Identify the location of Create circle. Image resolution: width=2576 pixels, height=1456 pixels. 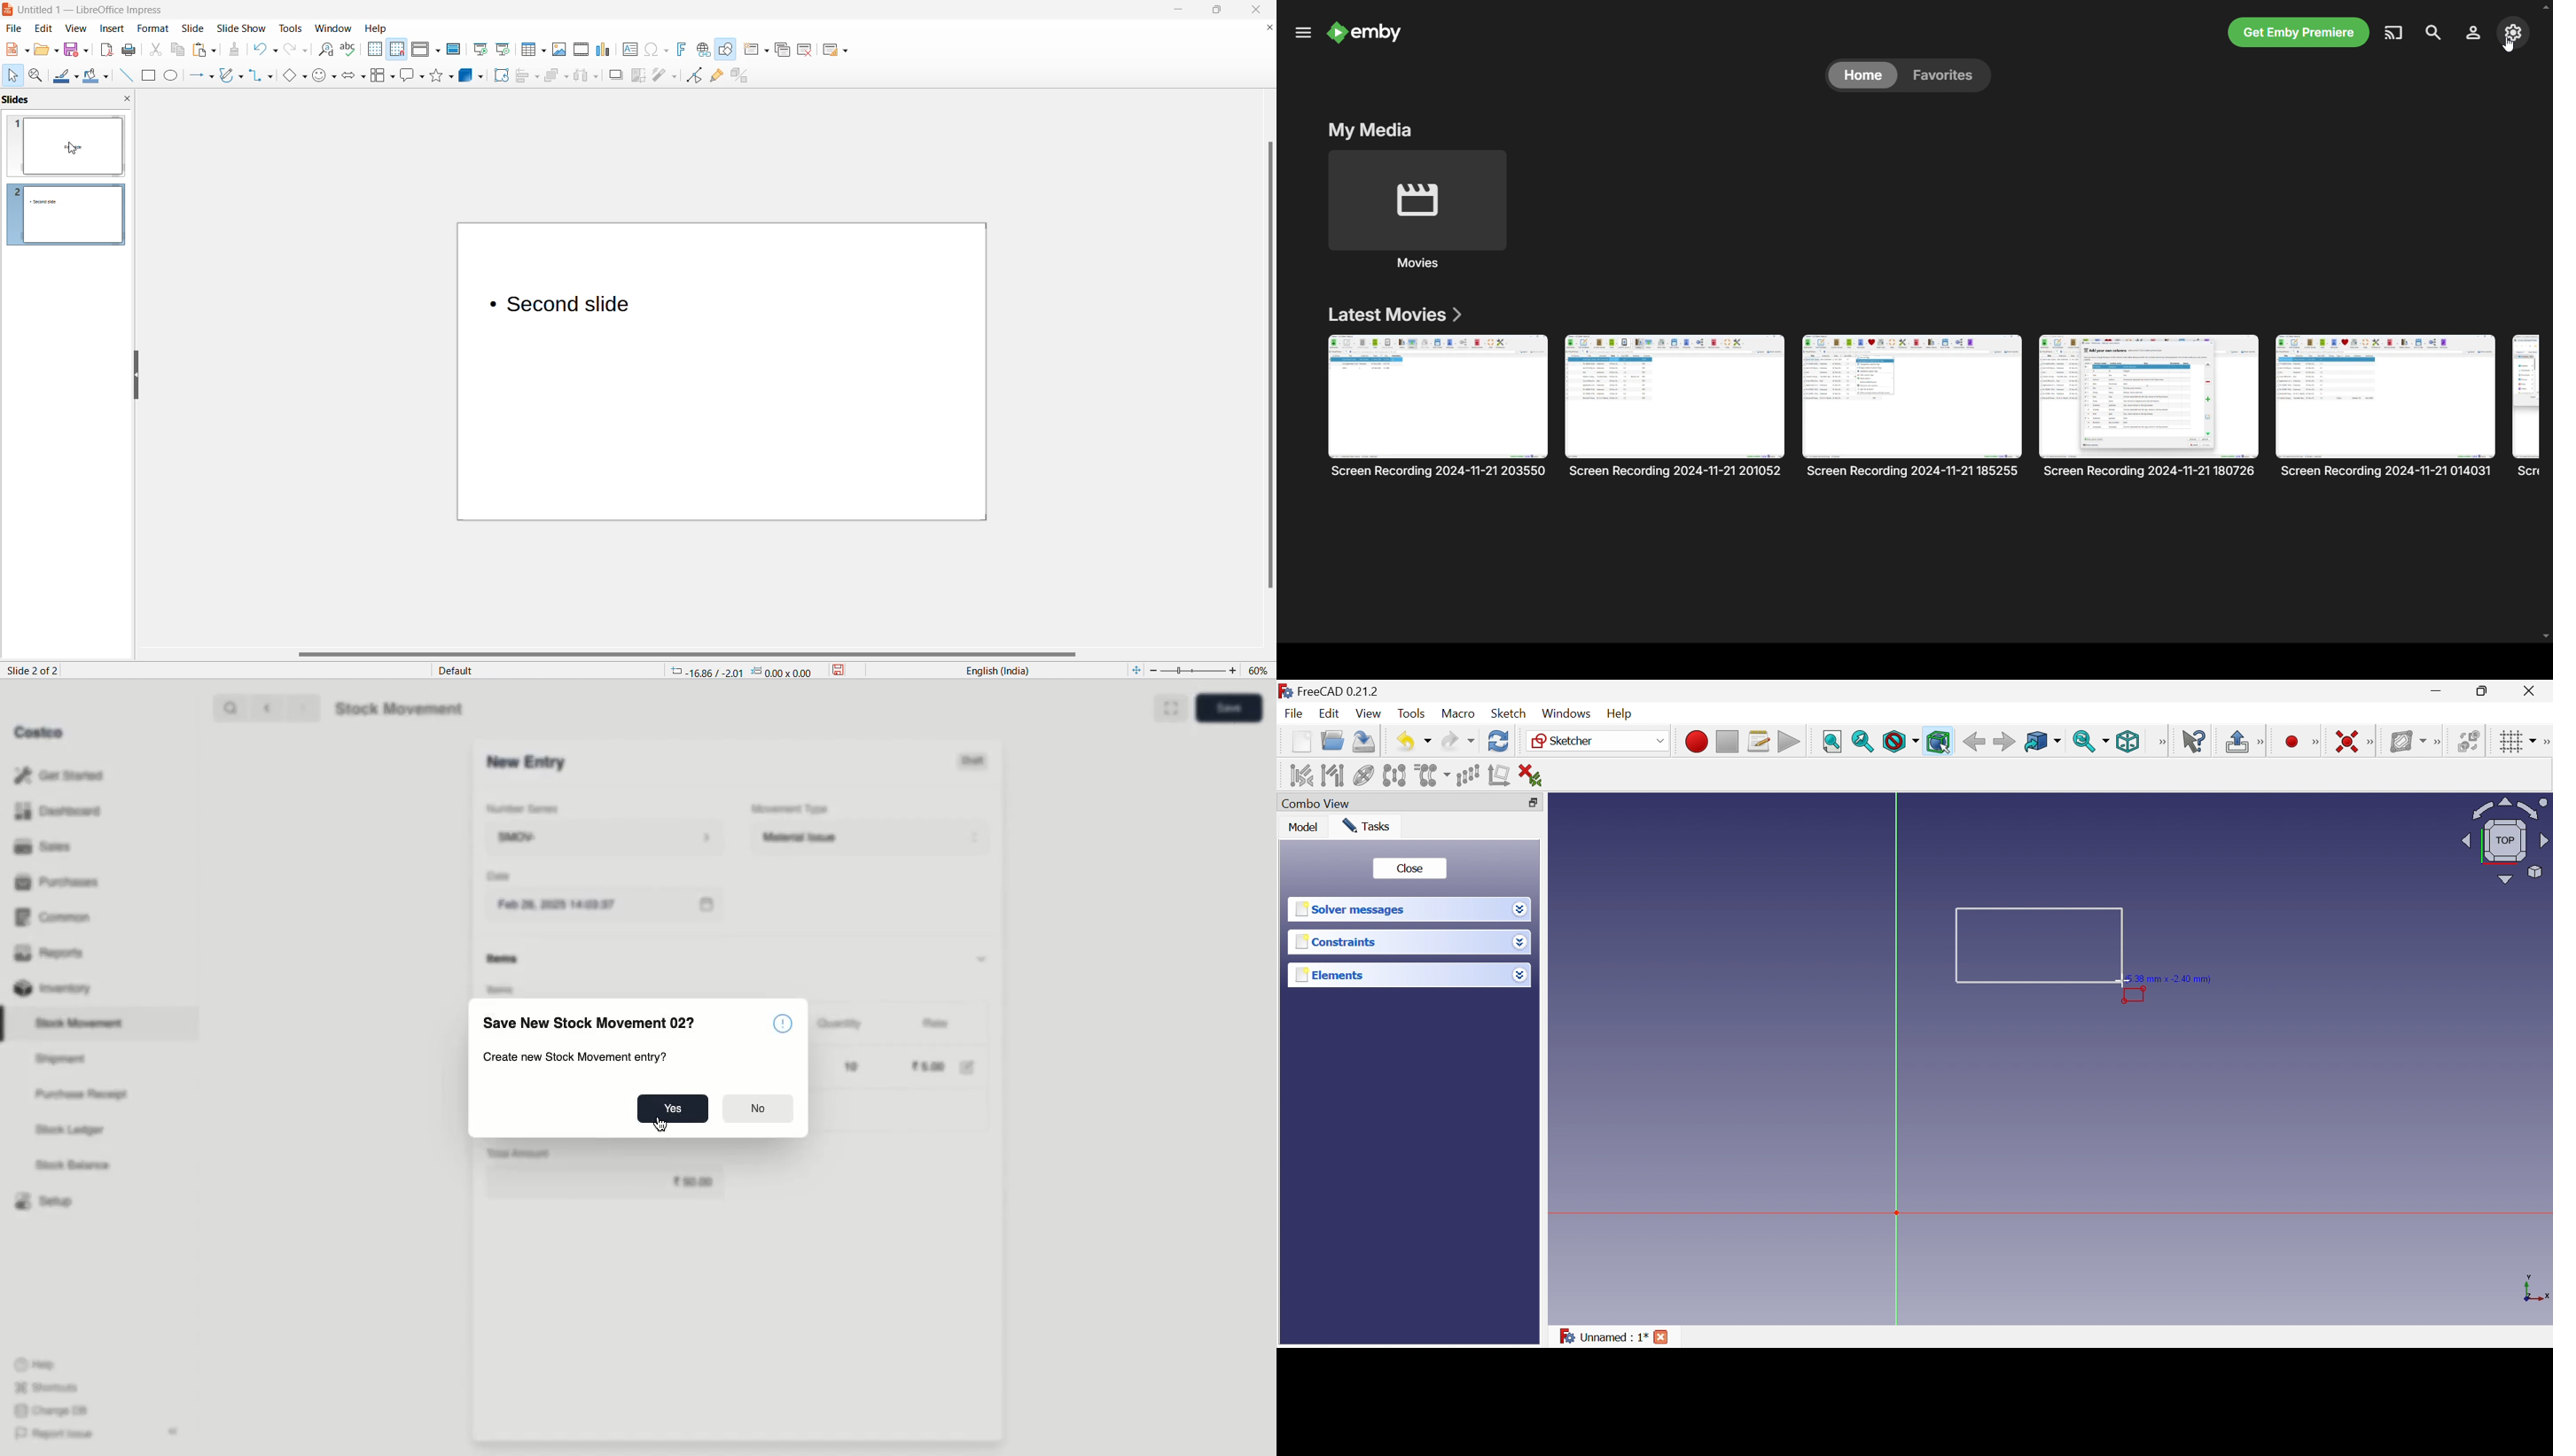
(2292, 742).